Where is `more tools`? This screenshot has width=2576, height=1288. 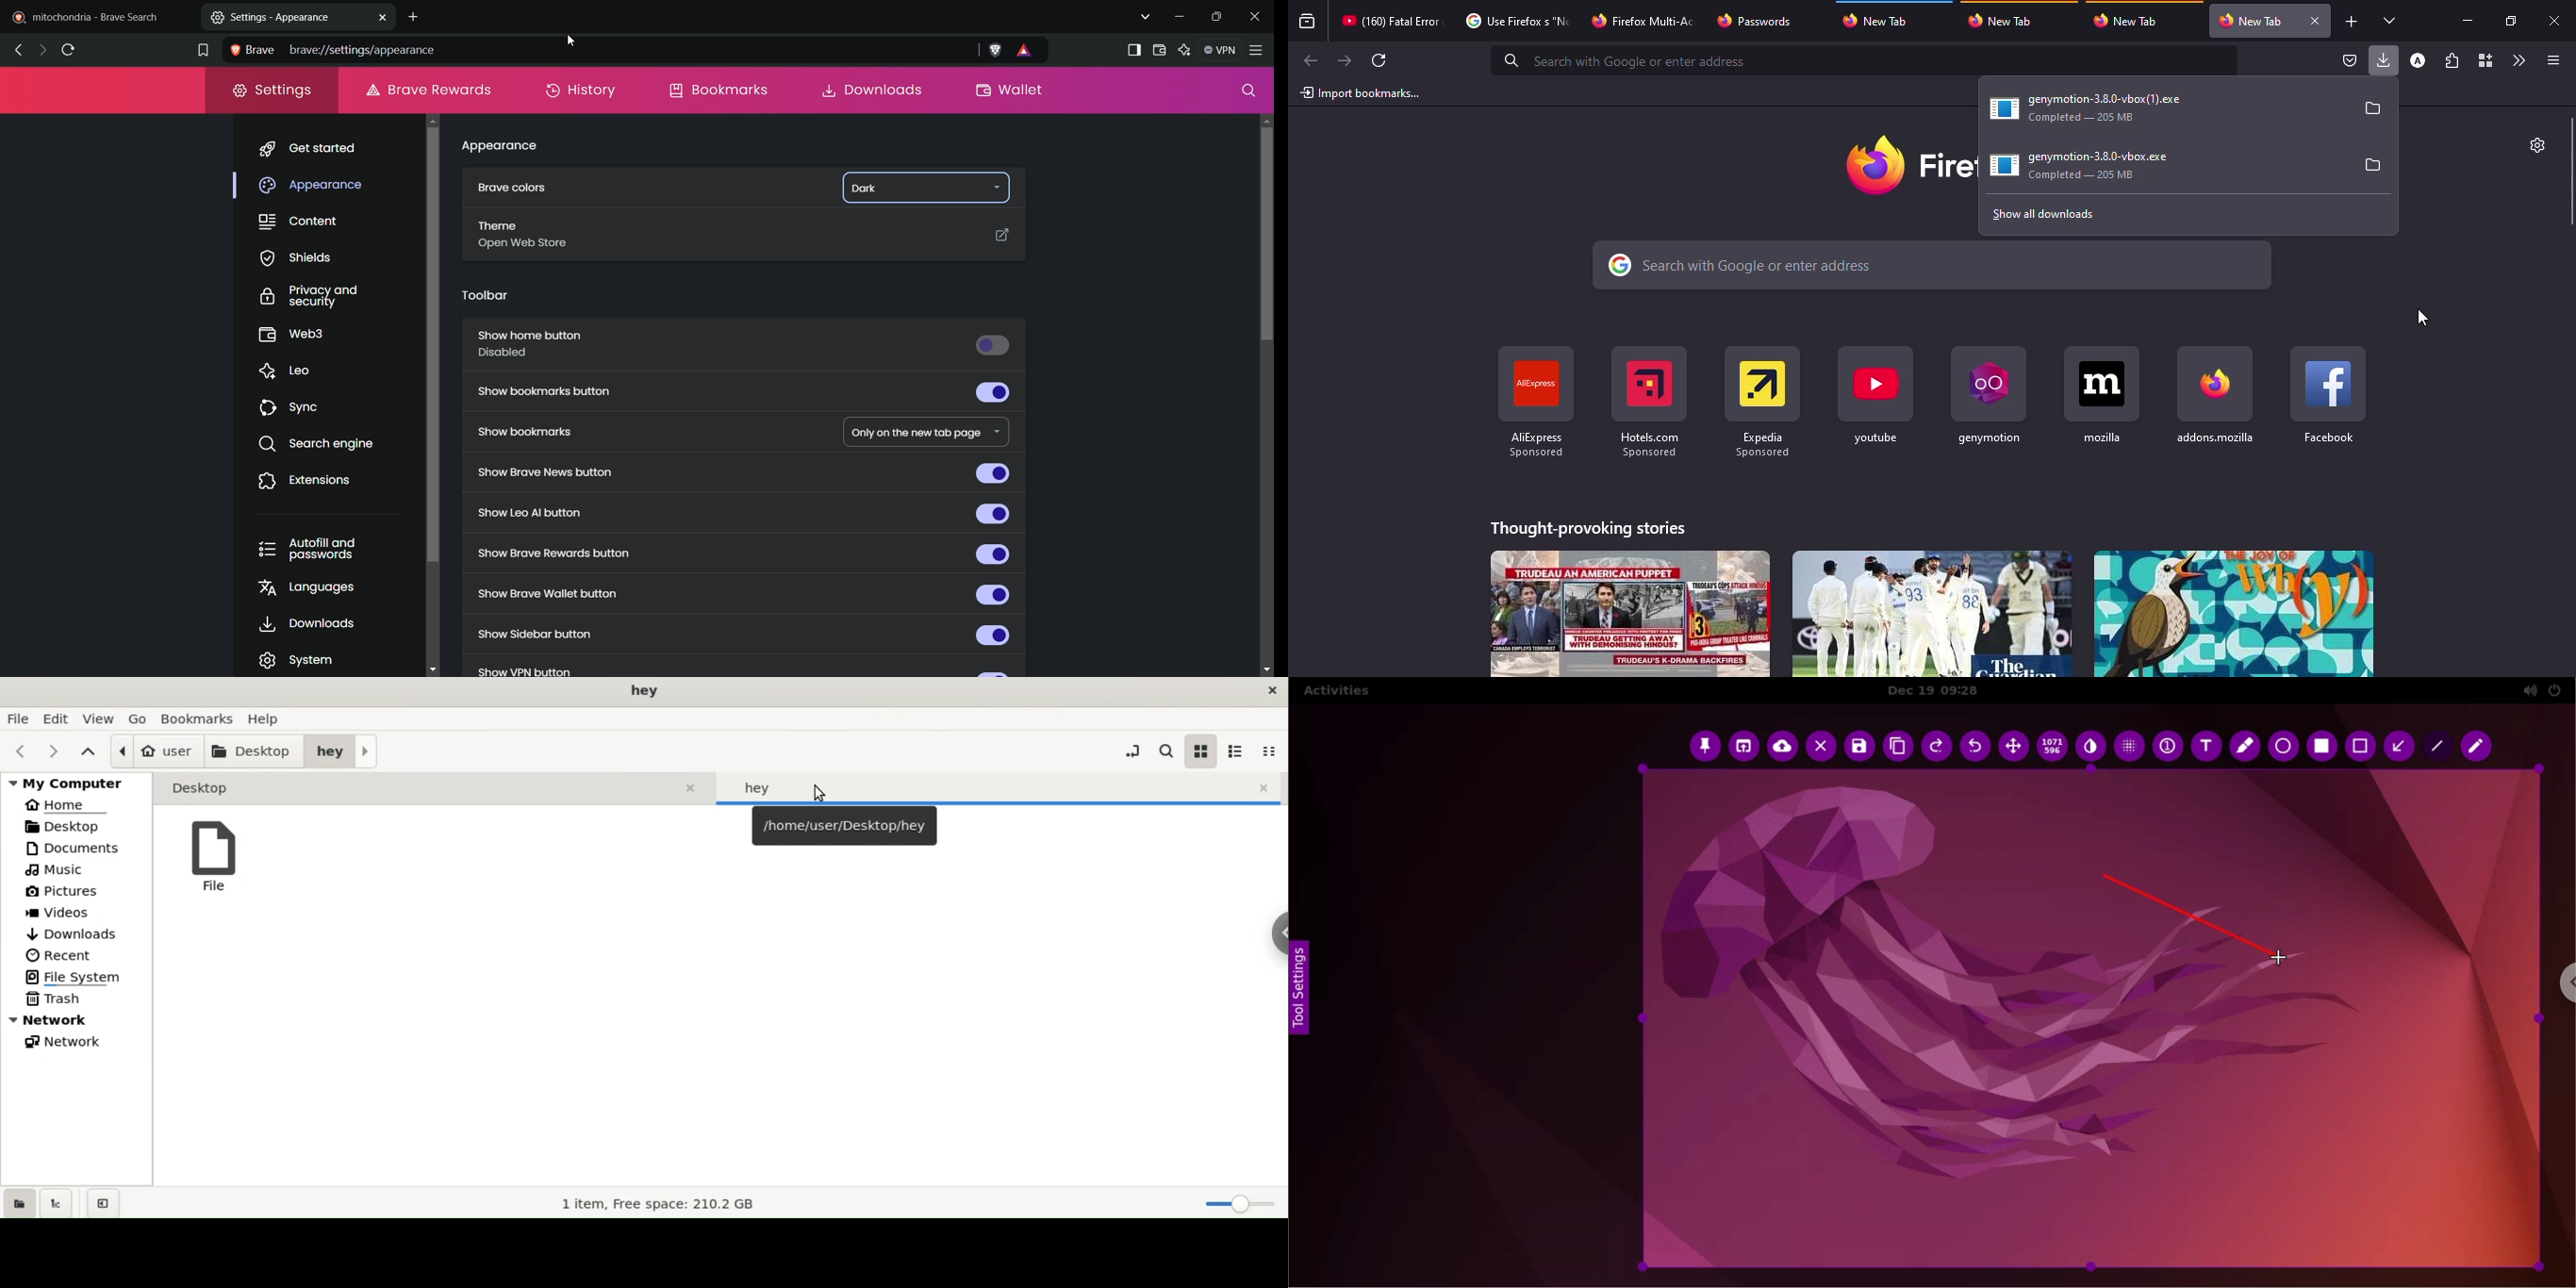
more tools is located at coordinates (2518, 60).